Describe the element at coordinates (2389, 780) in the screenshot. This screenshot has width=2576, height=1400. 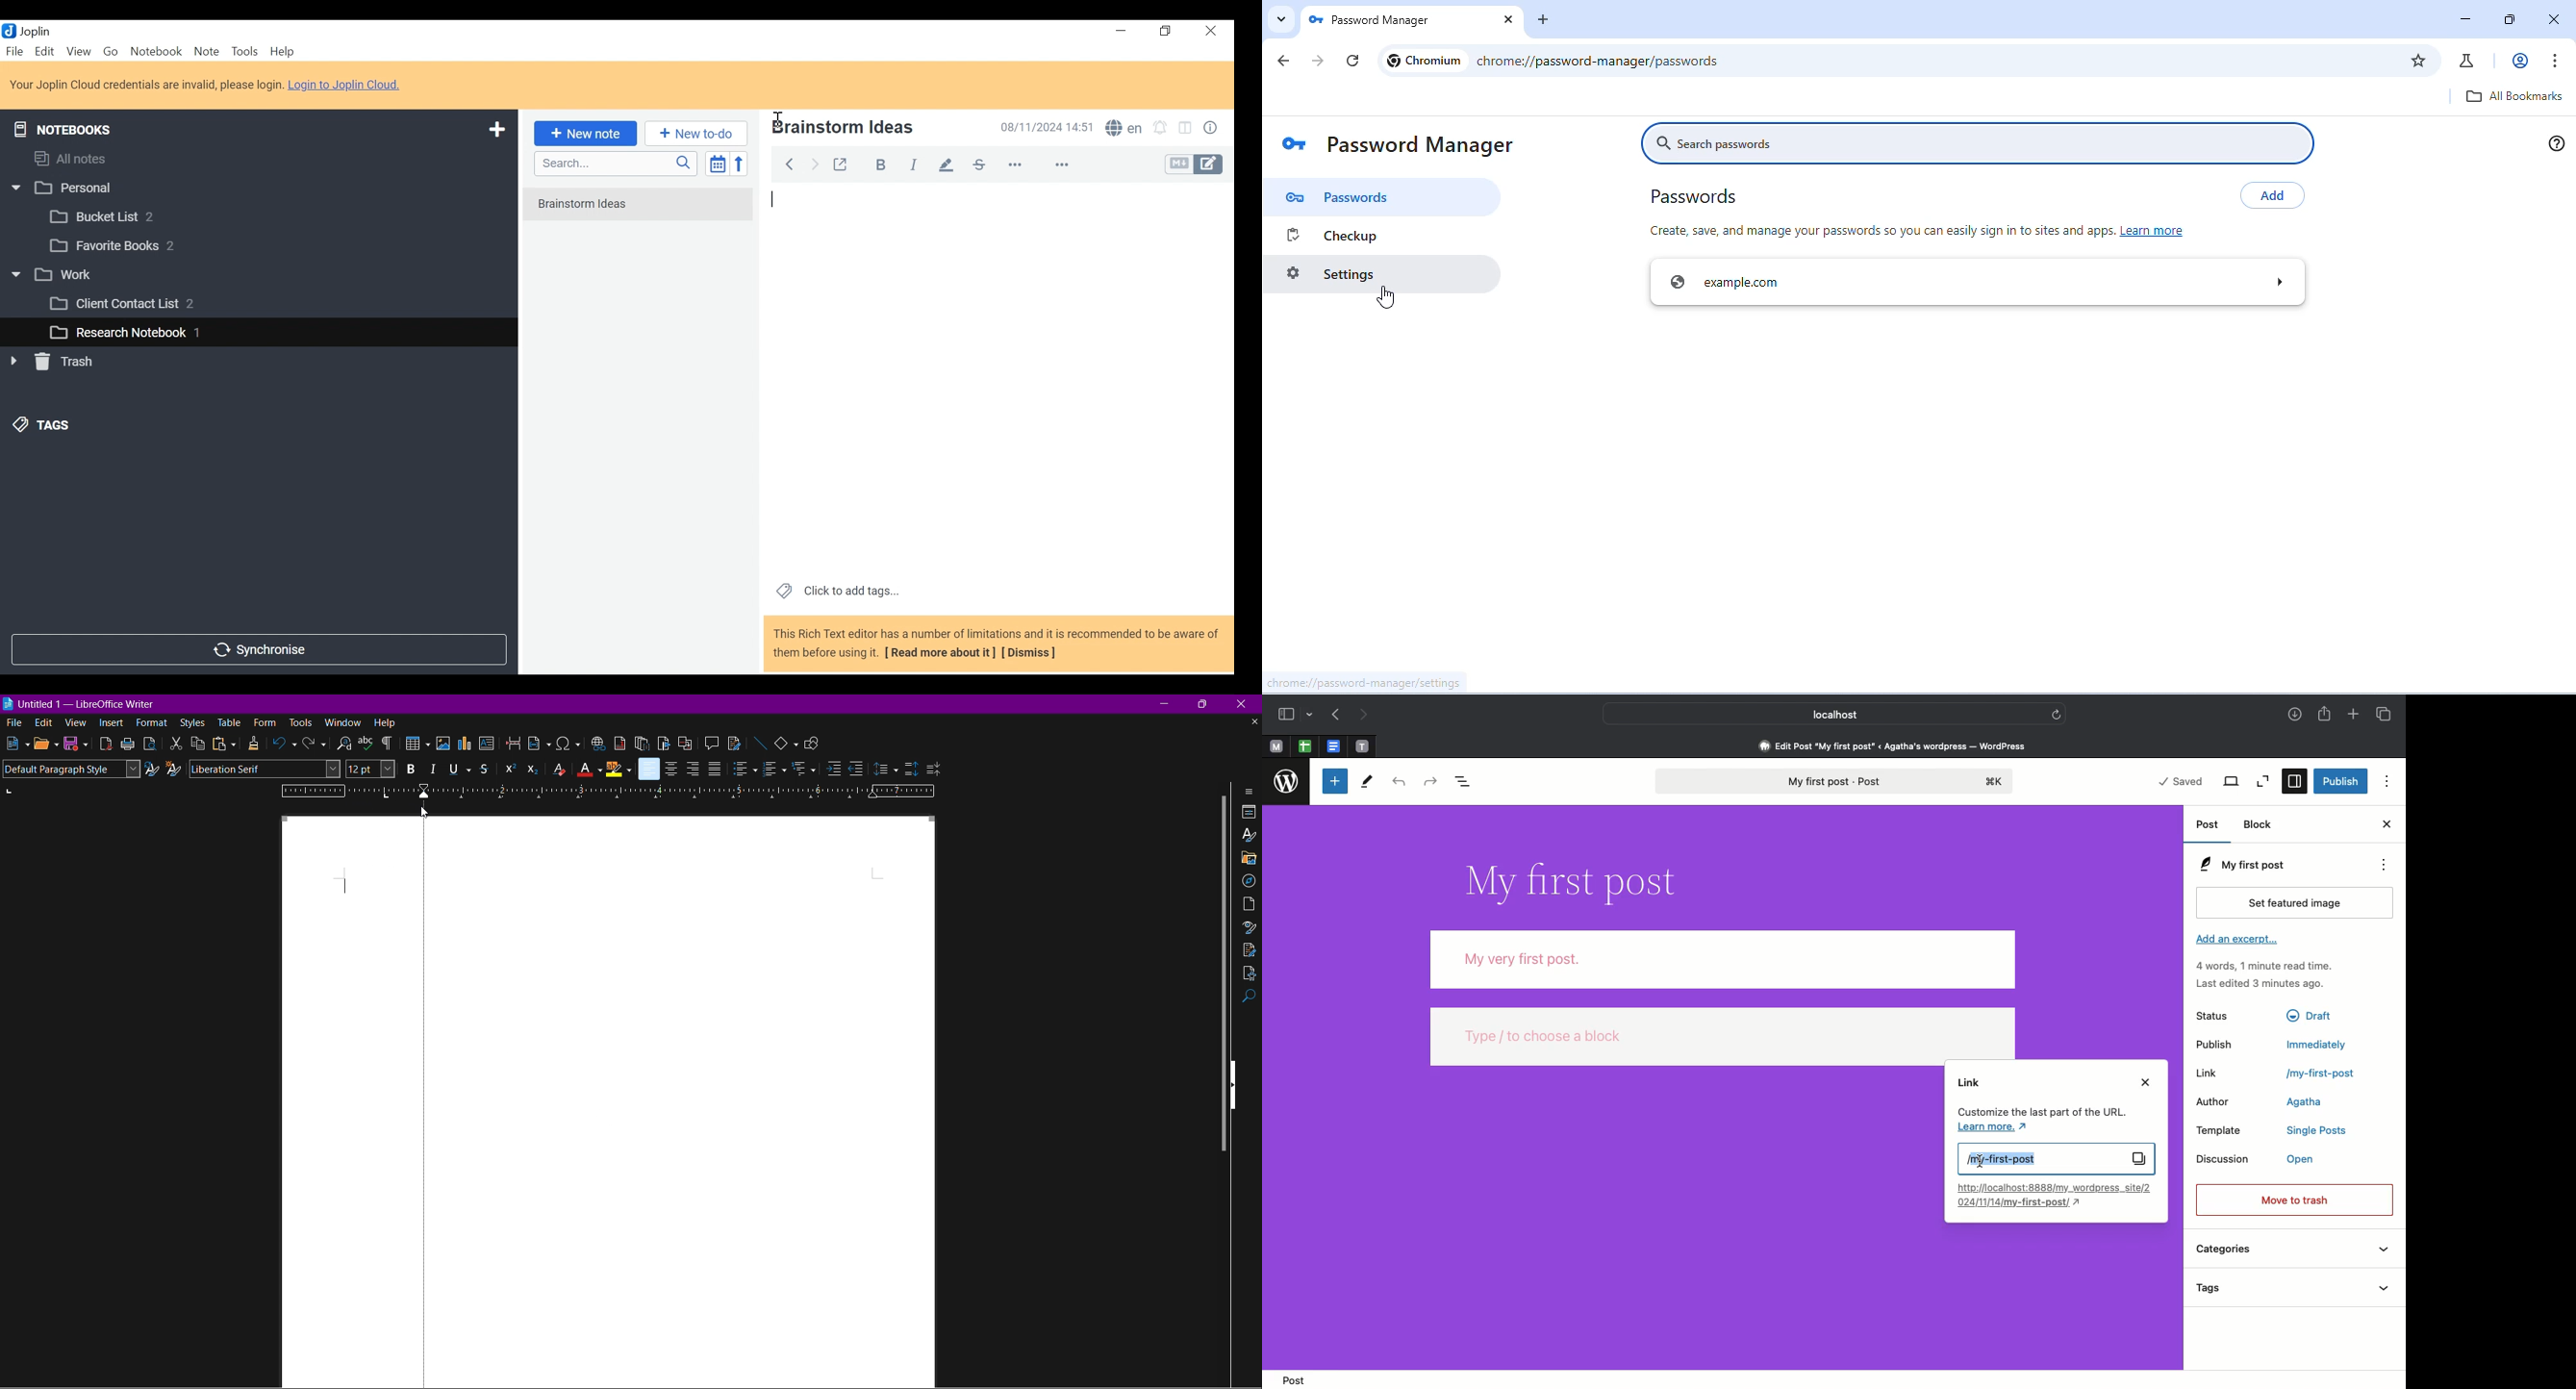
I see `Options` at that location.